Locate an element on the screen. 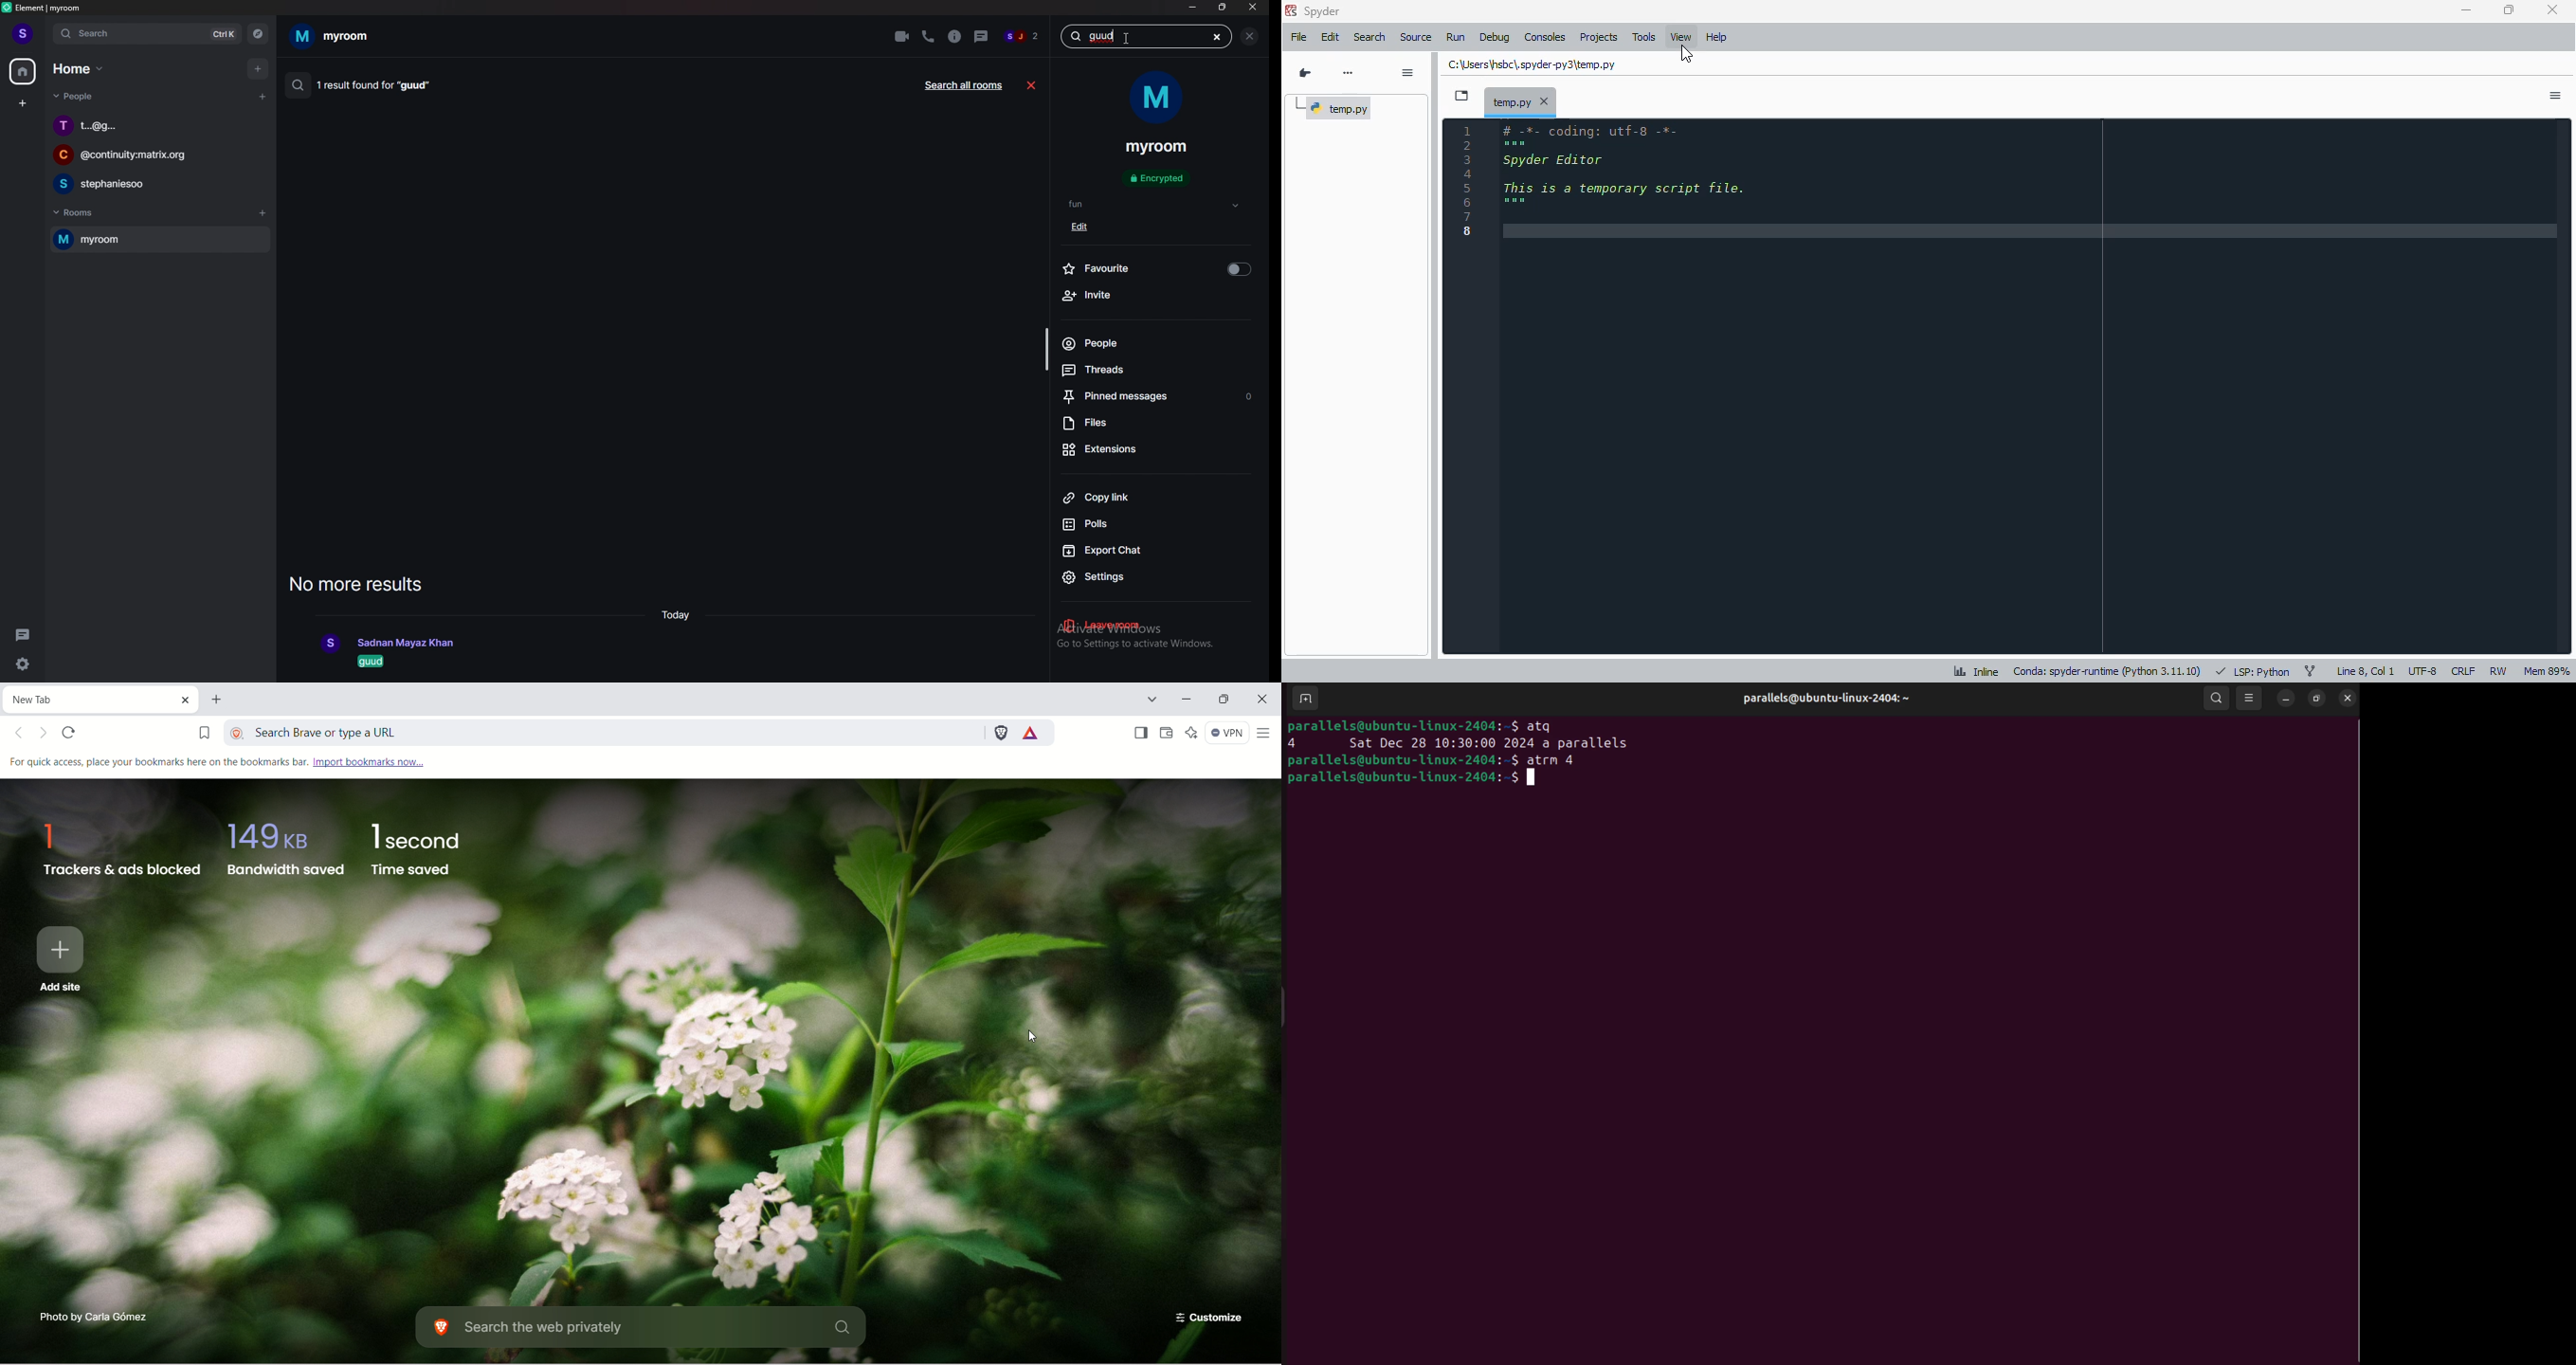 The image size is (2576, 1372). home is located at coordinates (24, 71).